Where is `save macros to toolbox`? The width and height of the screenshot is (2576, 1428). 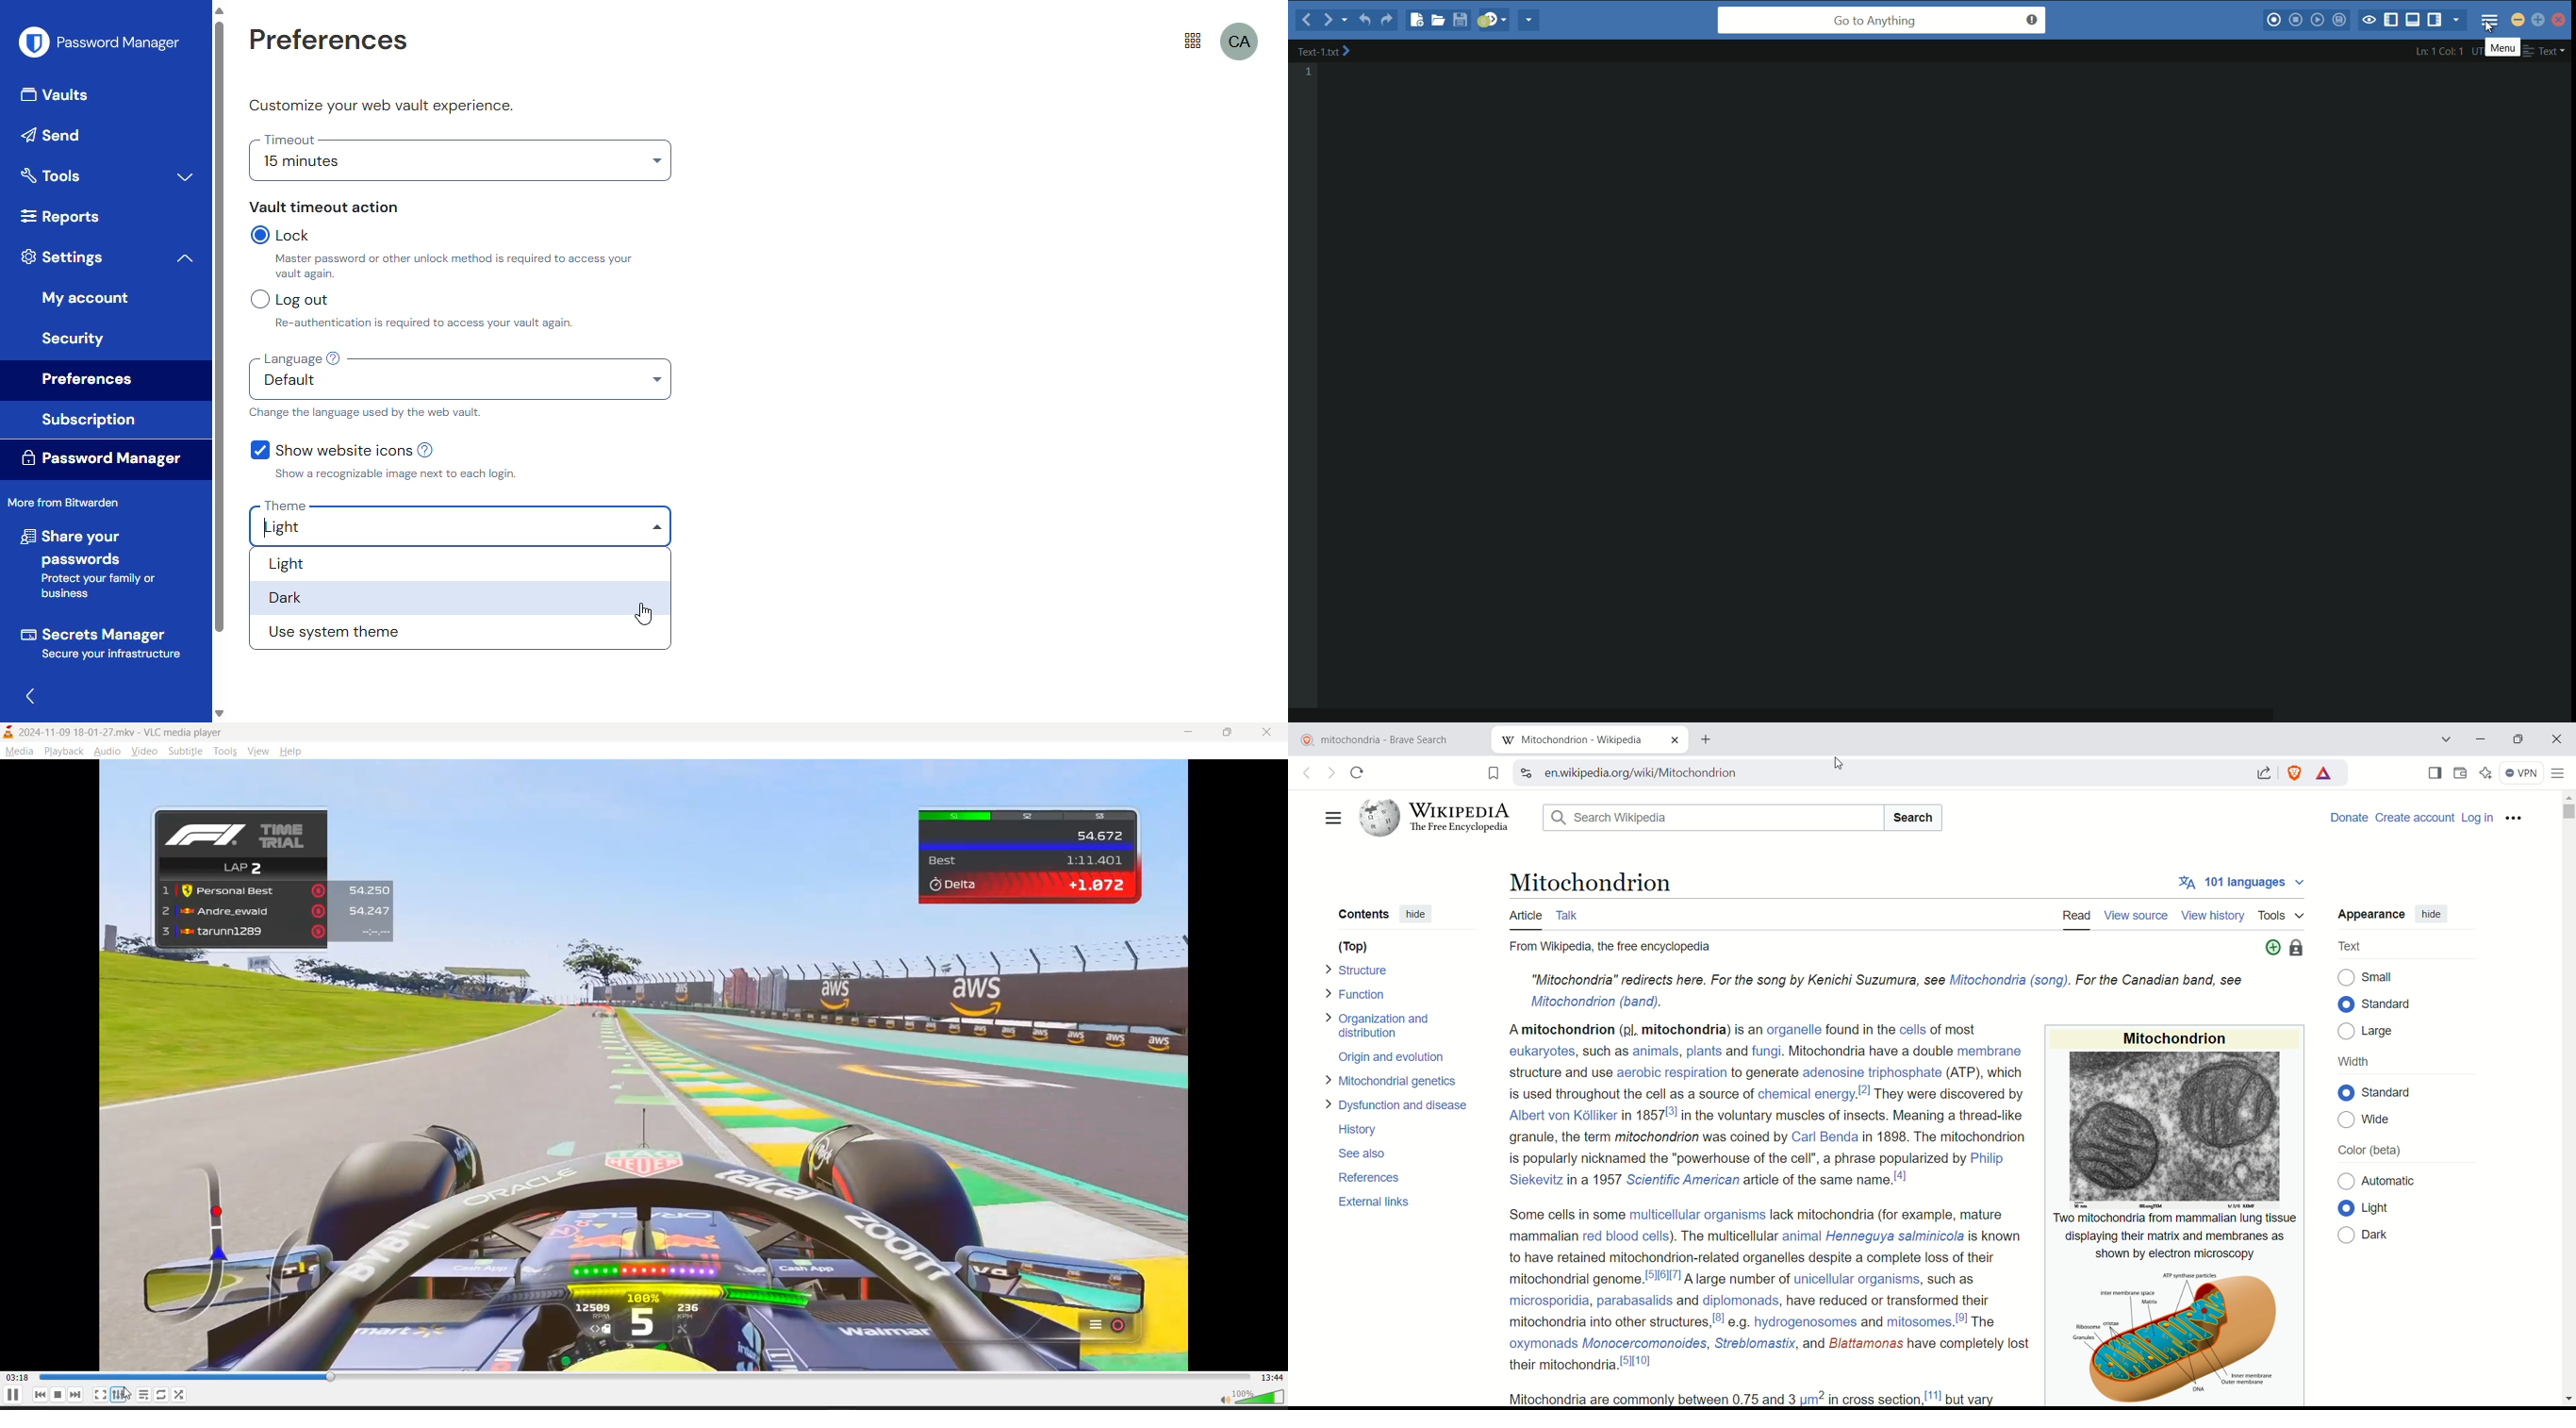
save macros to toolbox is located at coordinates (2341, 19).